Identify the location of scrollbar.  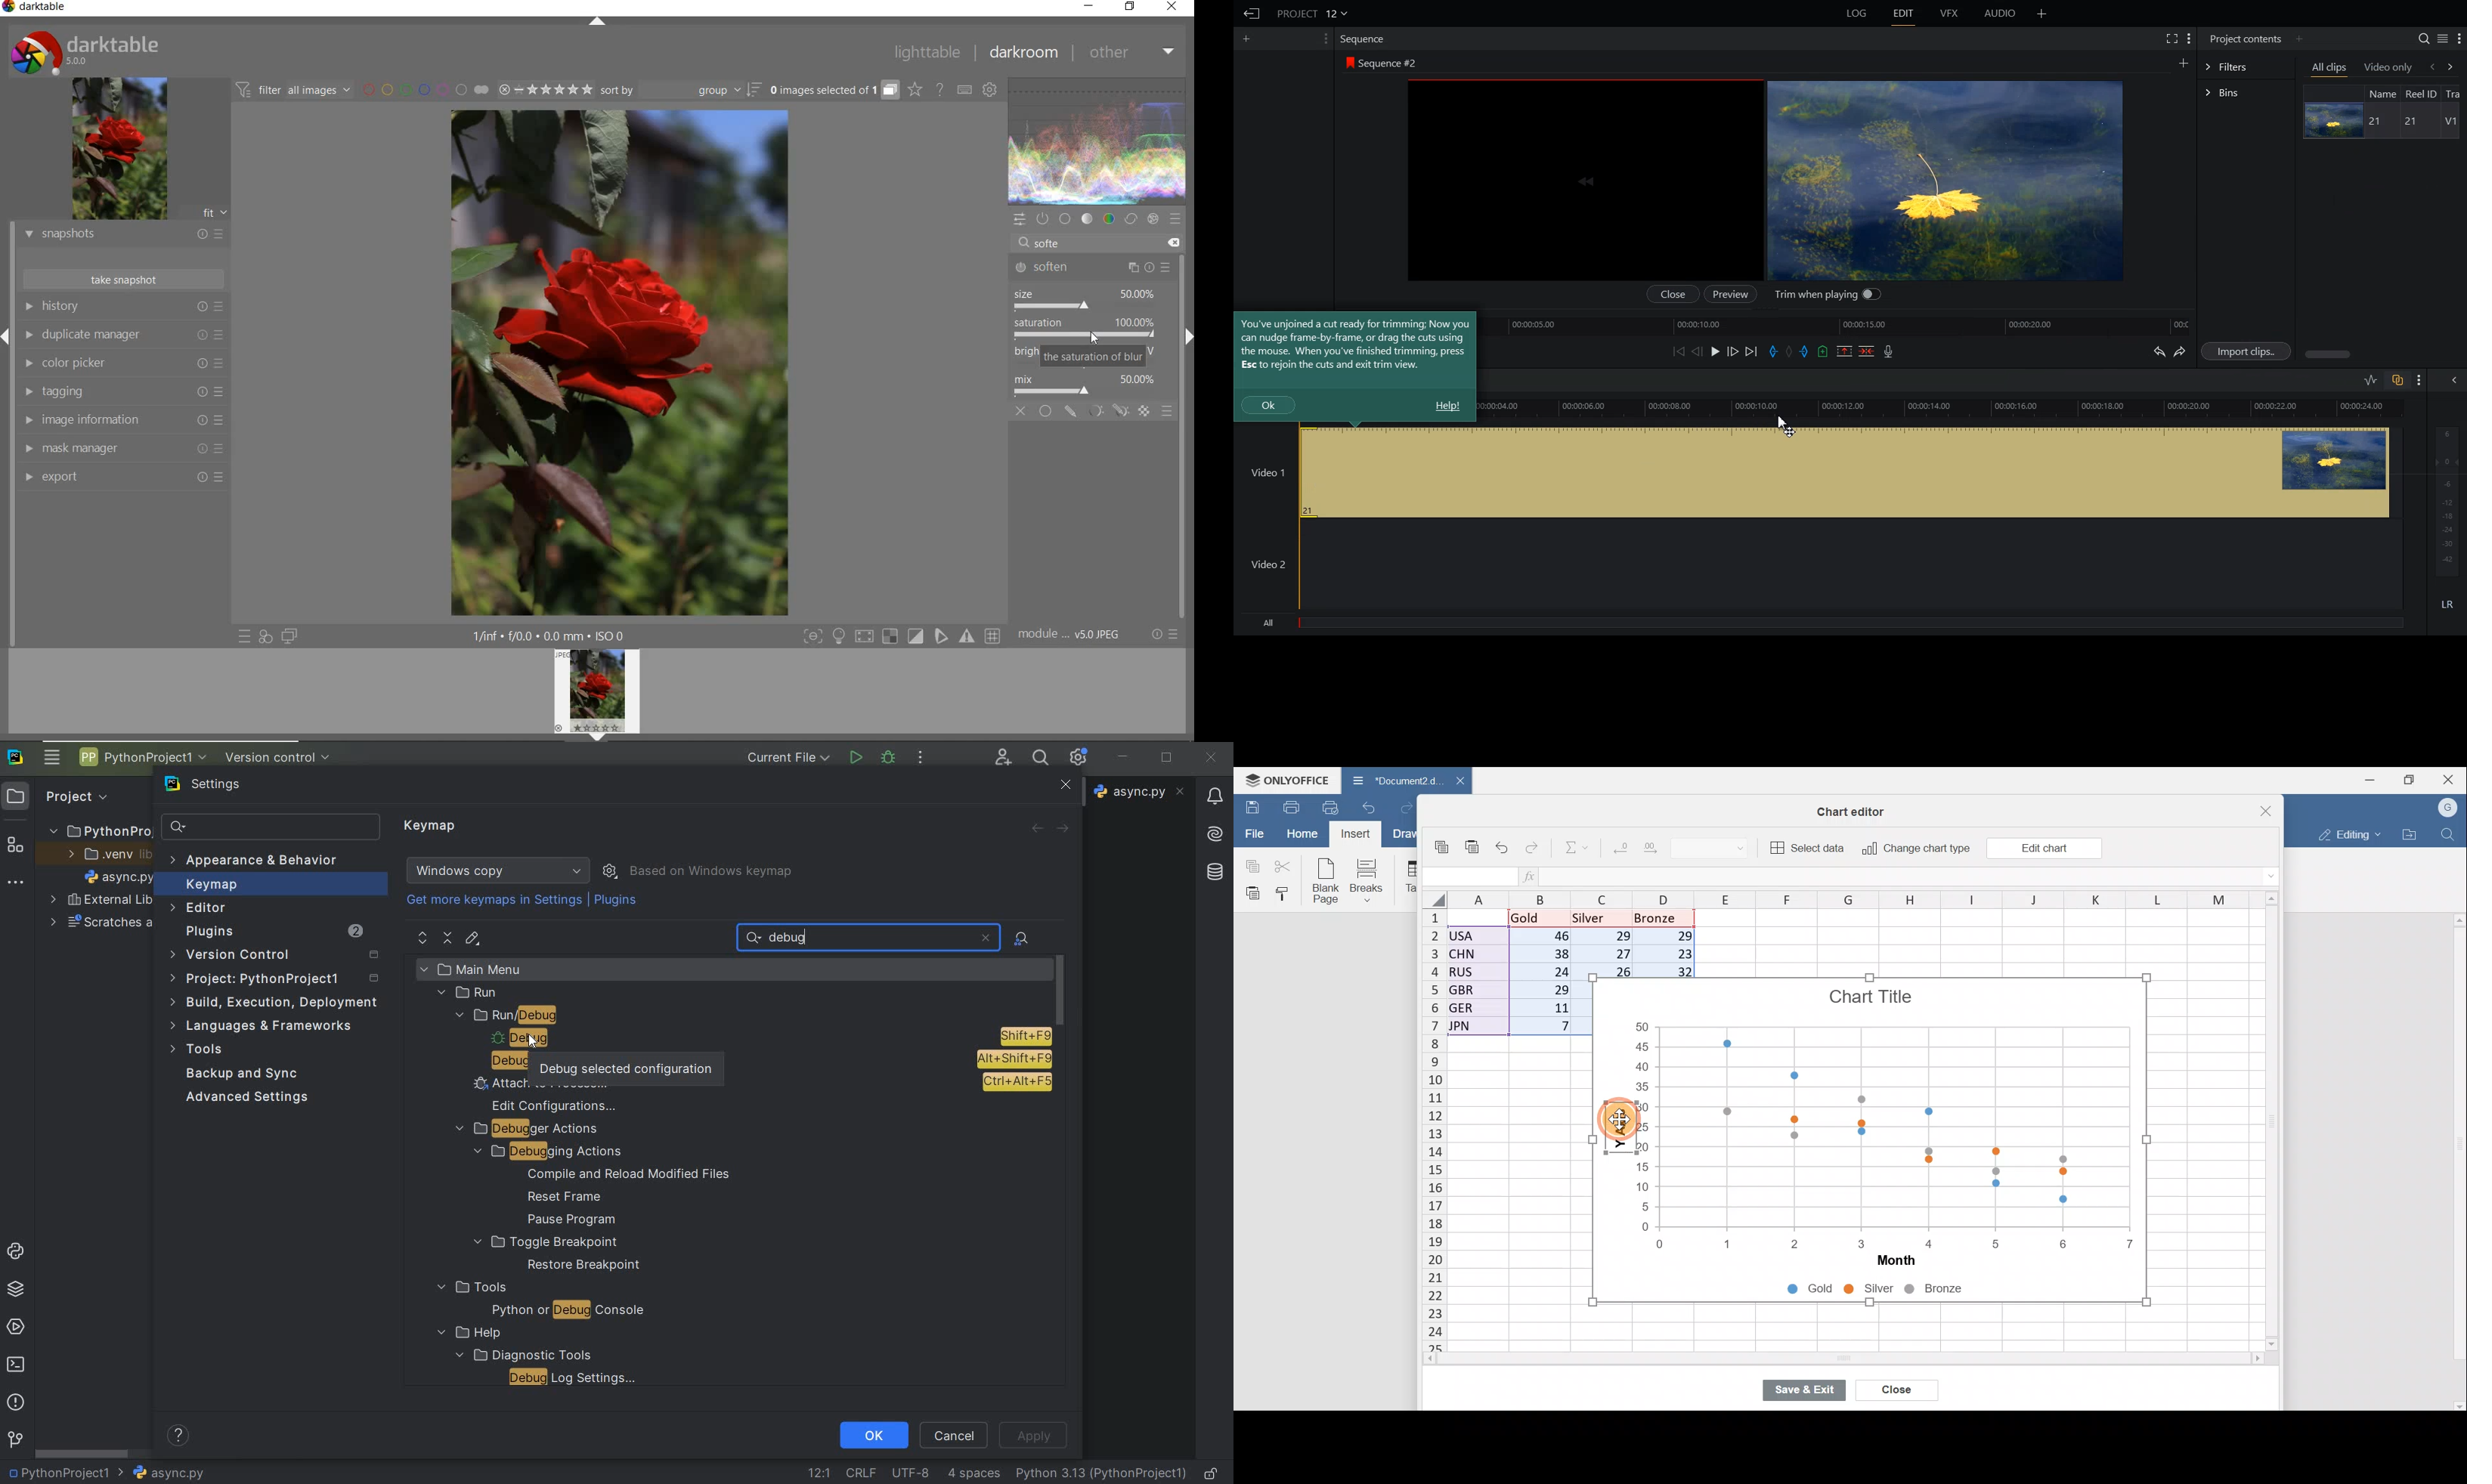
(1182, 387).